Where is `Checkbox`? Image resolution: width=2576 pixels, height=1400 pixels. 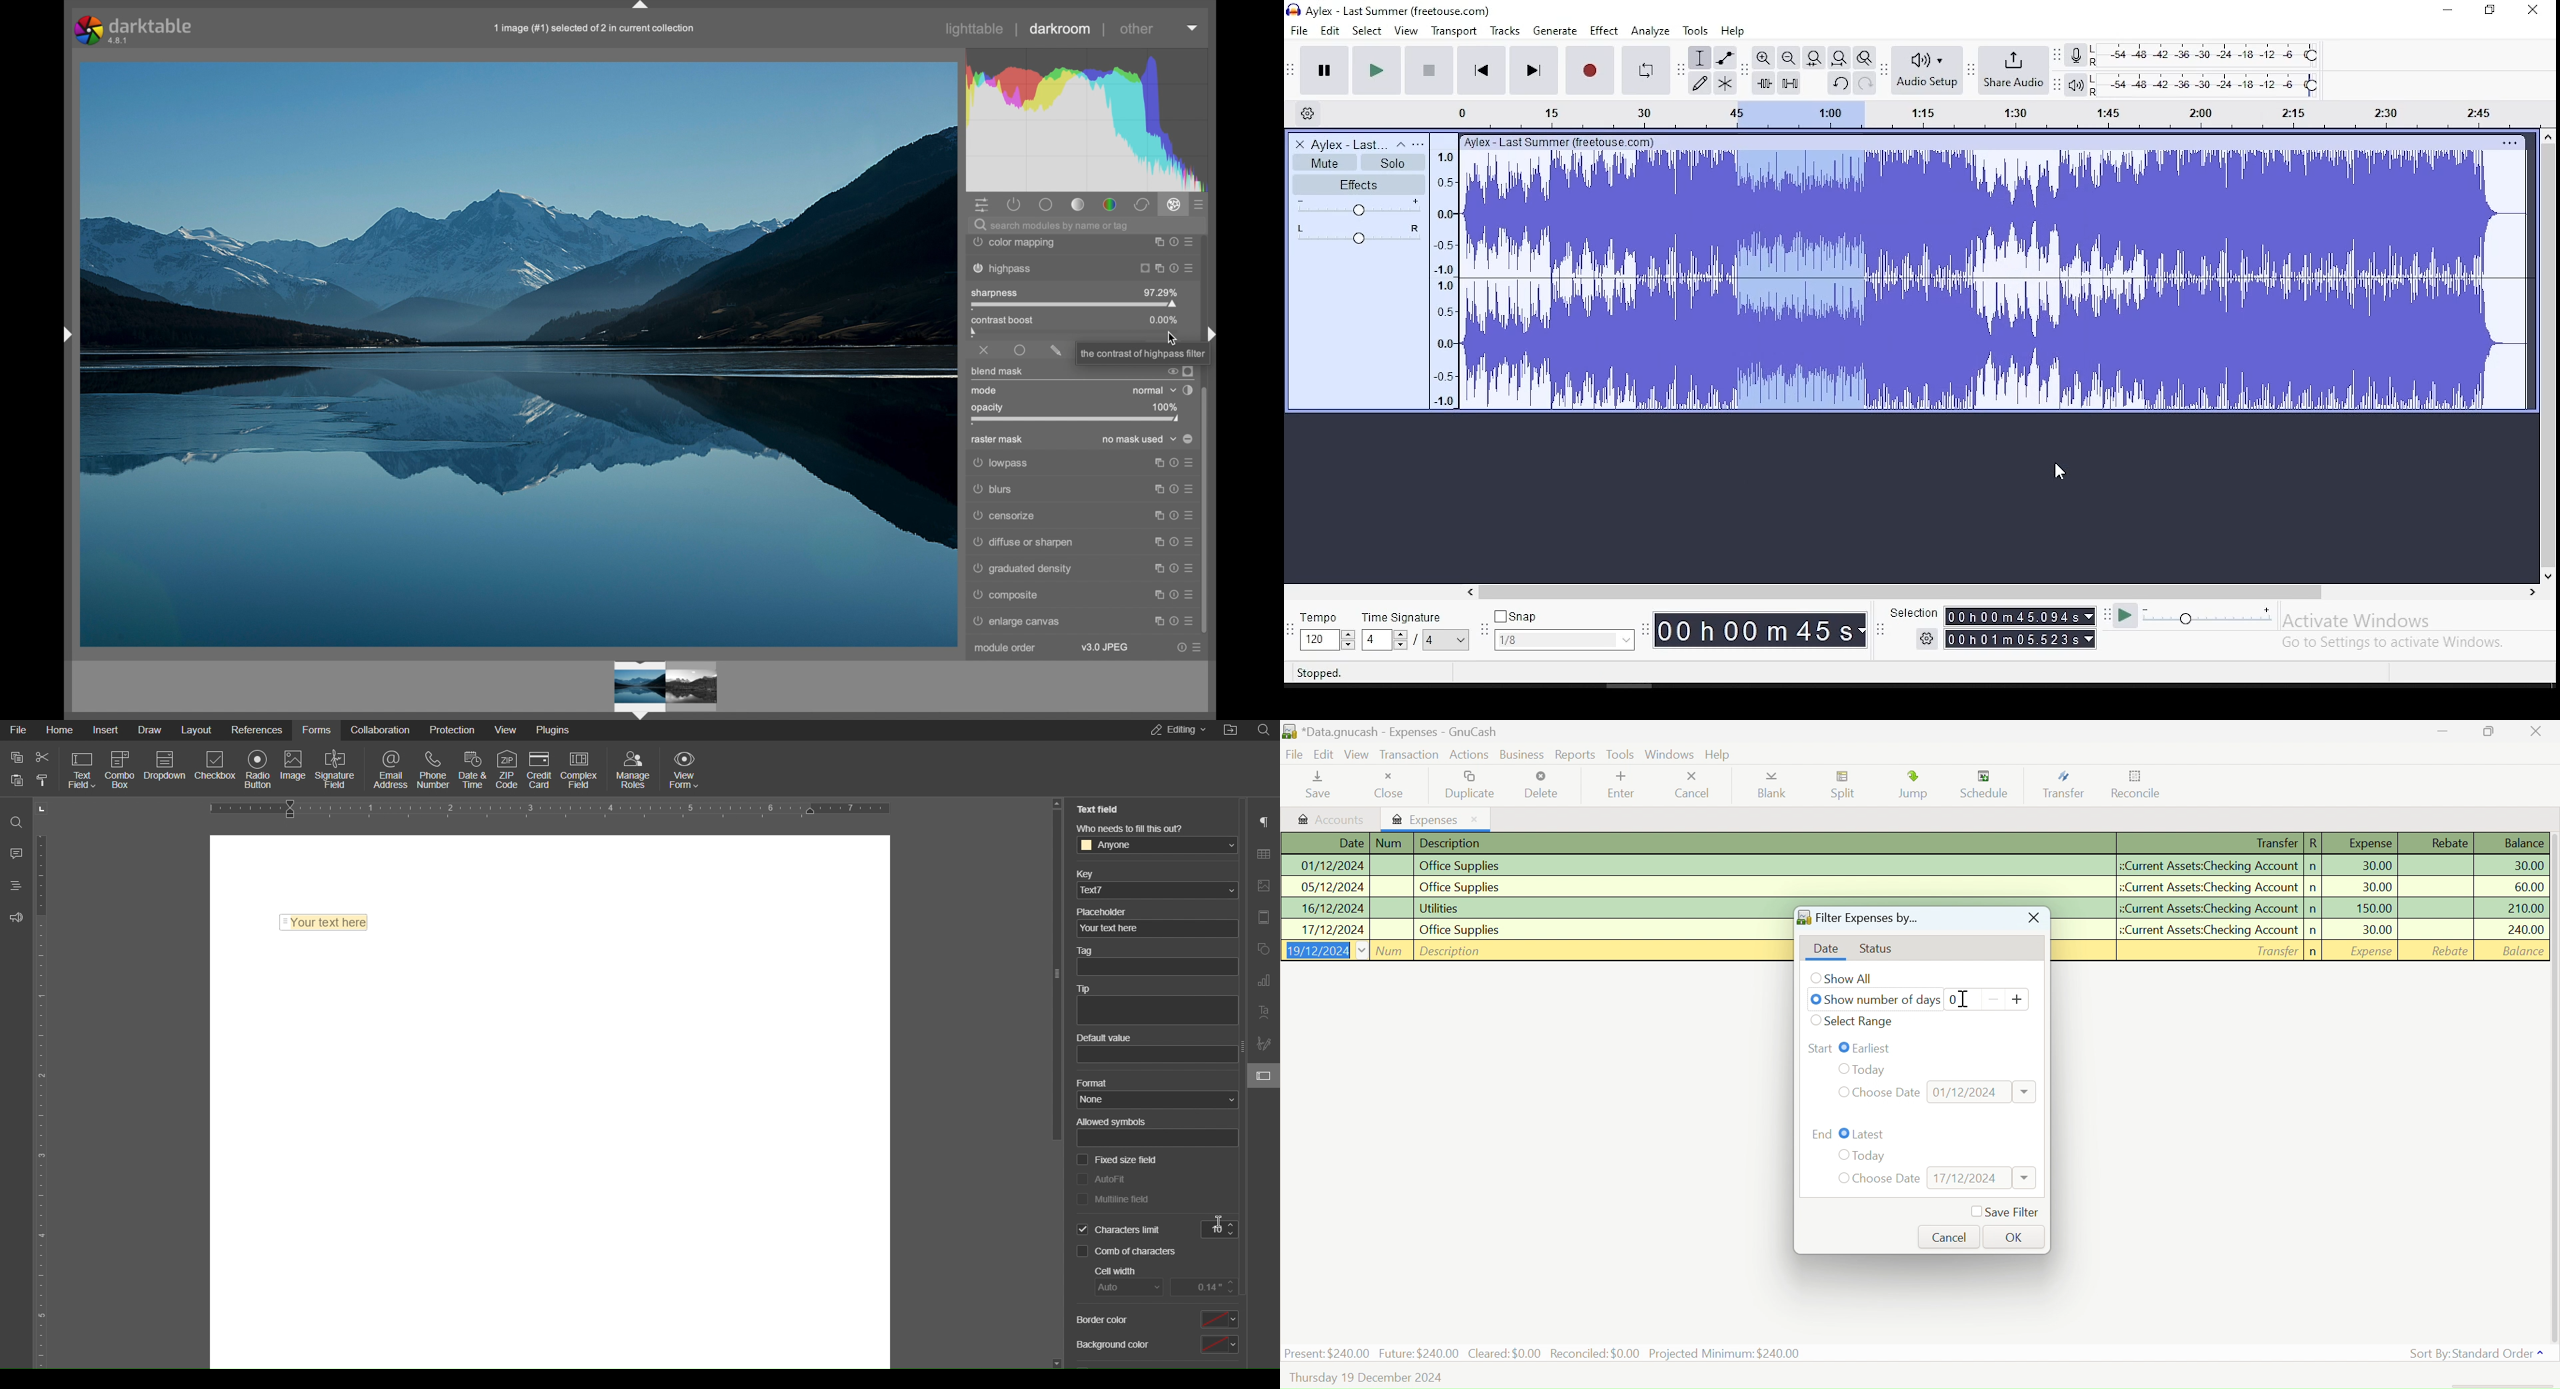
Checkbox is located at coordinates (221, 768).